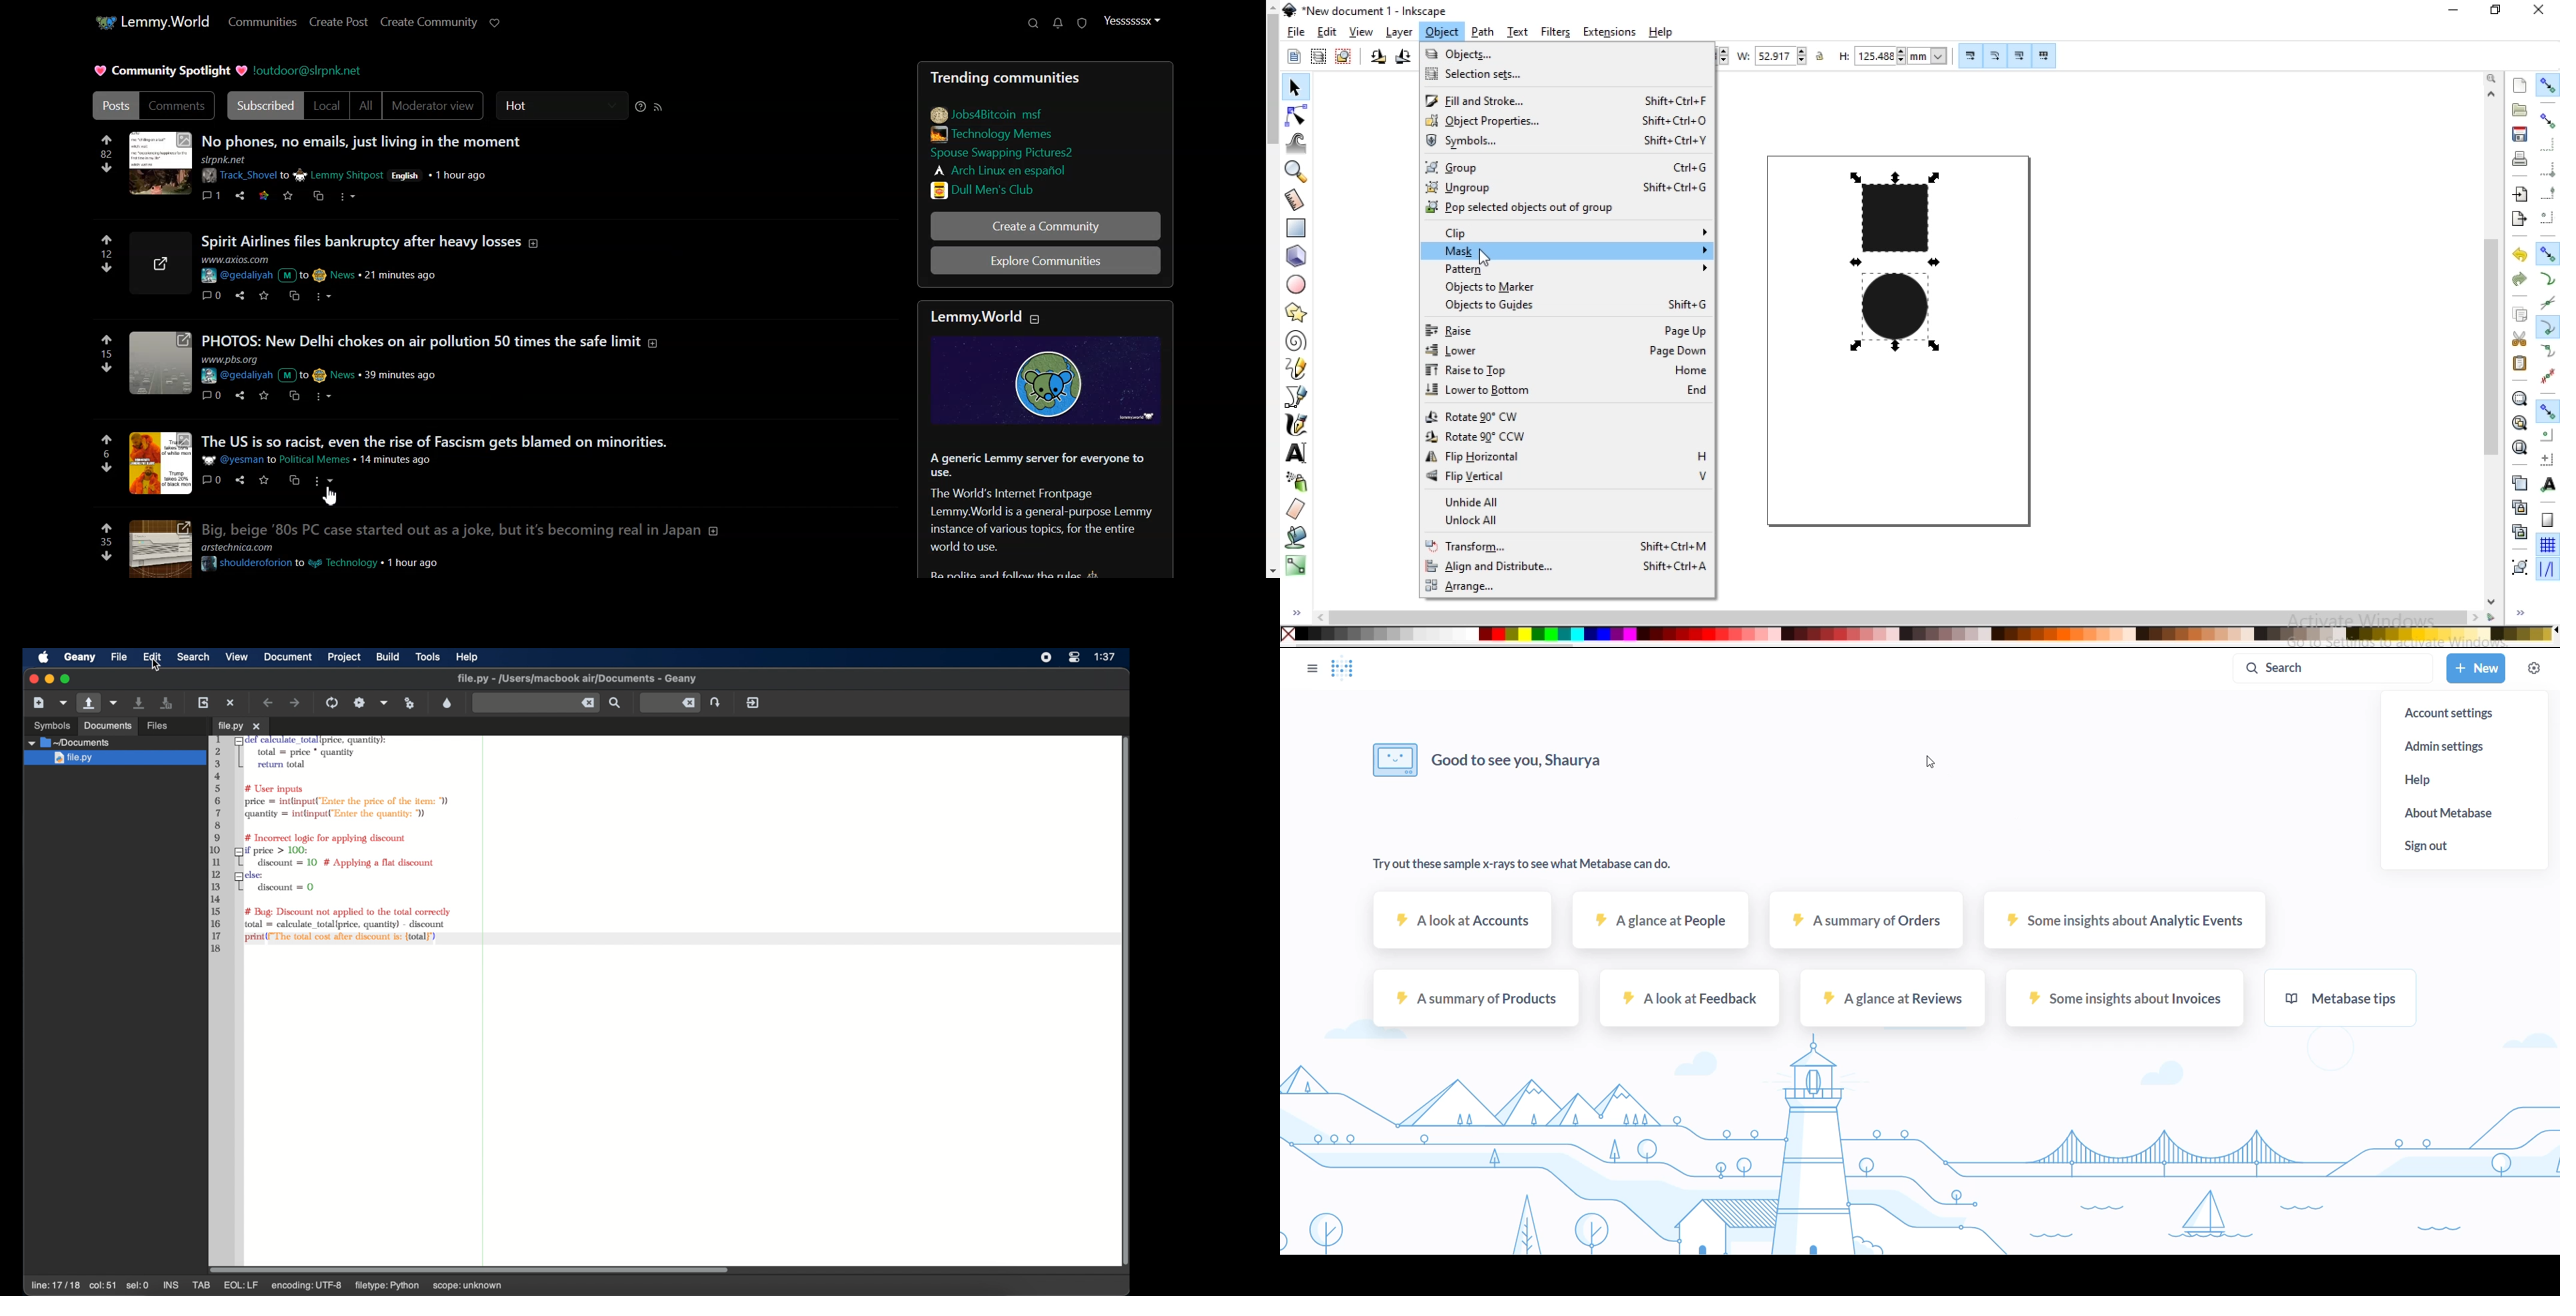 This screenshot has width=2576, height=1316. What do you see at coordinates (1047, 263) in the screenshot?
I see `Explore Communities` at bounding box center [1047, 263].